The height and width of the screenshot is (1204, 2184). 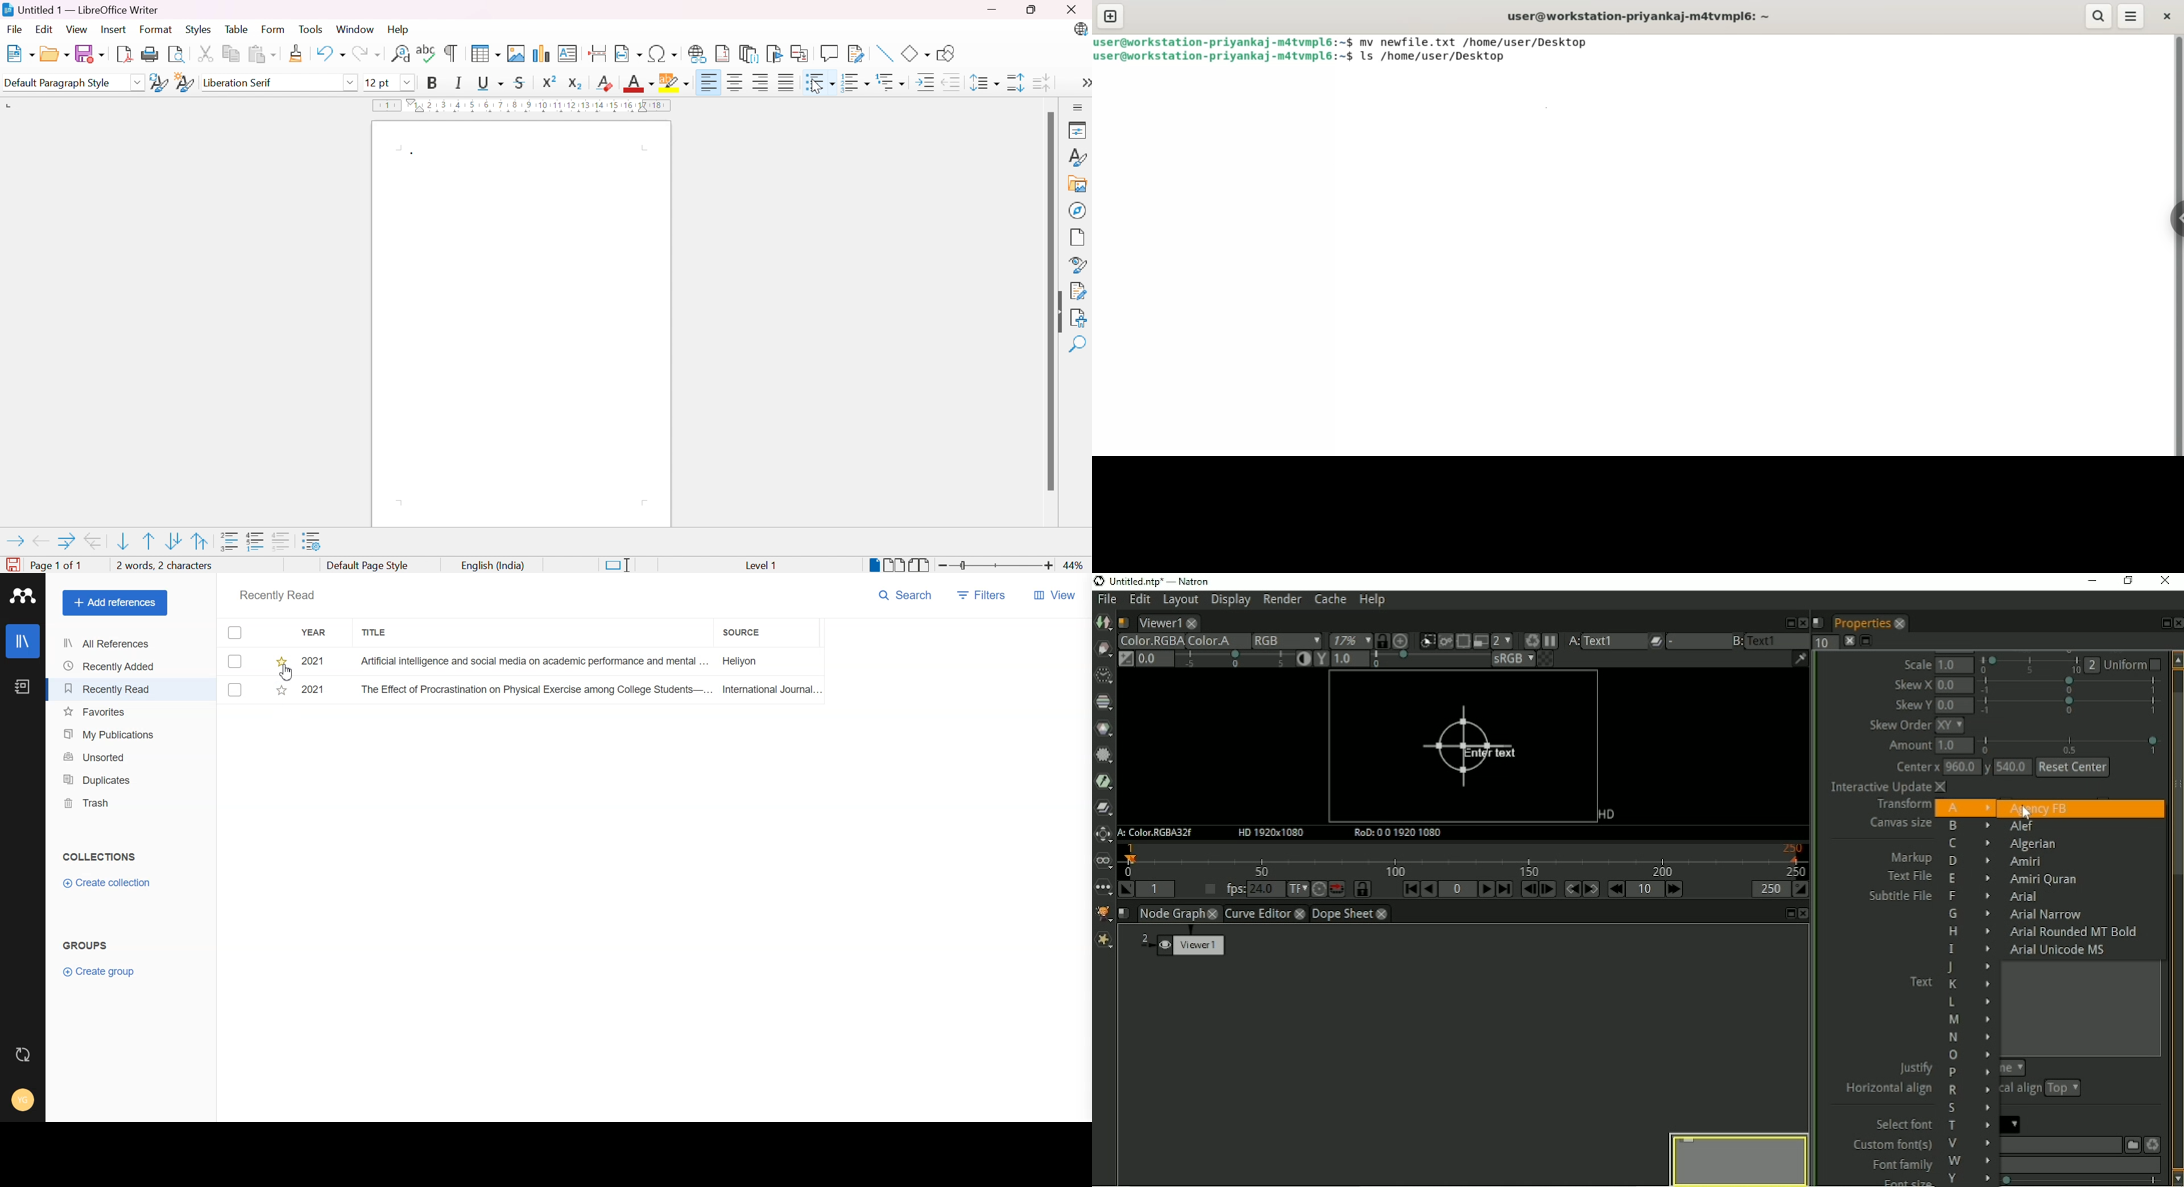 What do you see at coordinates (22, 596) in the screenshot?
I see `Logo` at bounding box center [22, 596].